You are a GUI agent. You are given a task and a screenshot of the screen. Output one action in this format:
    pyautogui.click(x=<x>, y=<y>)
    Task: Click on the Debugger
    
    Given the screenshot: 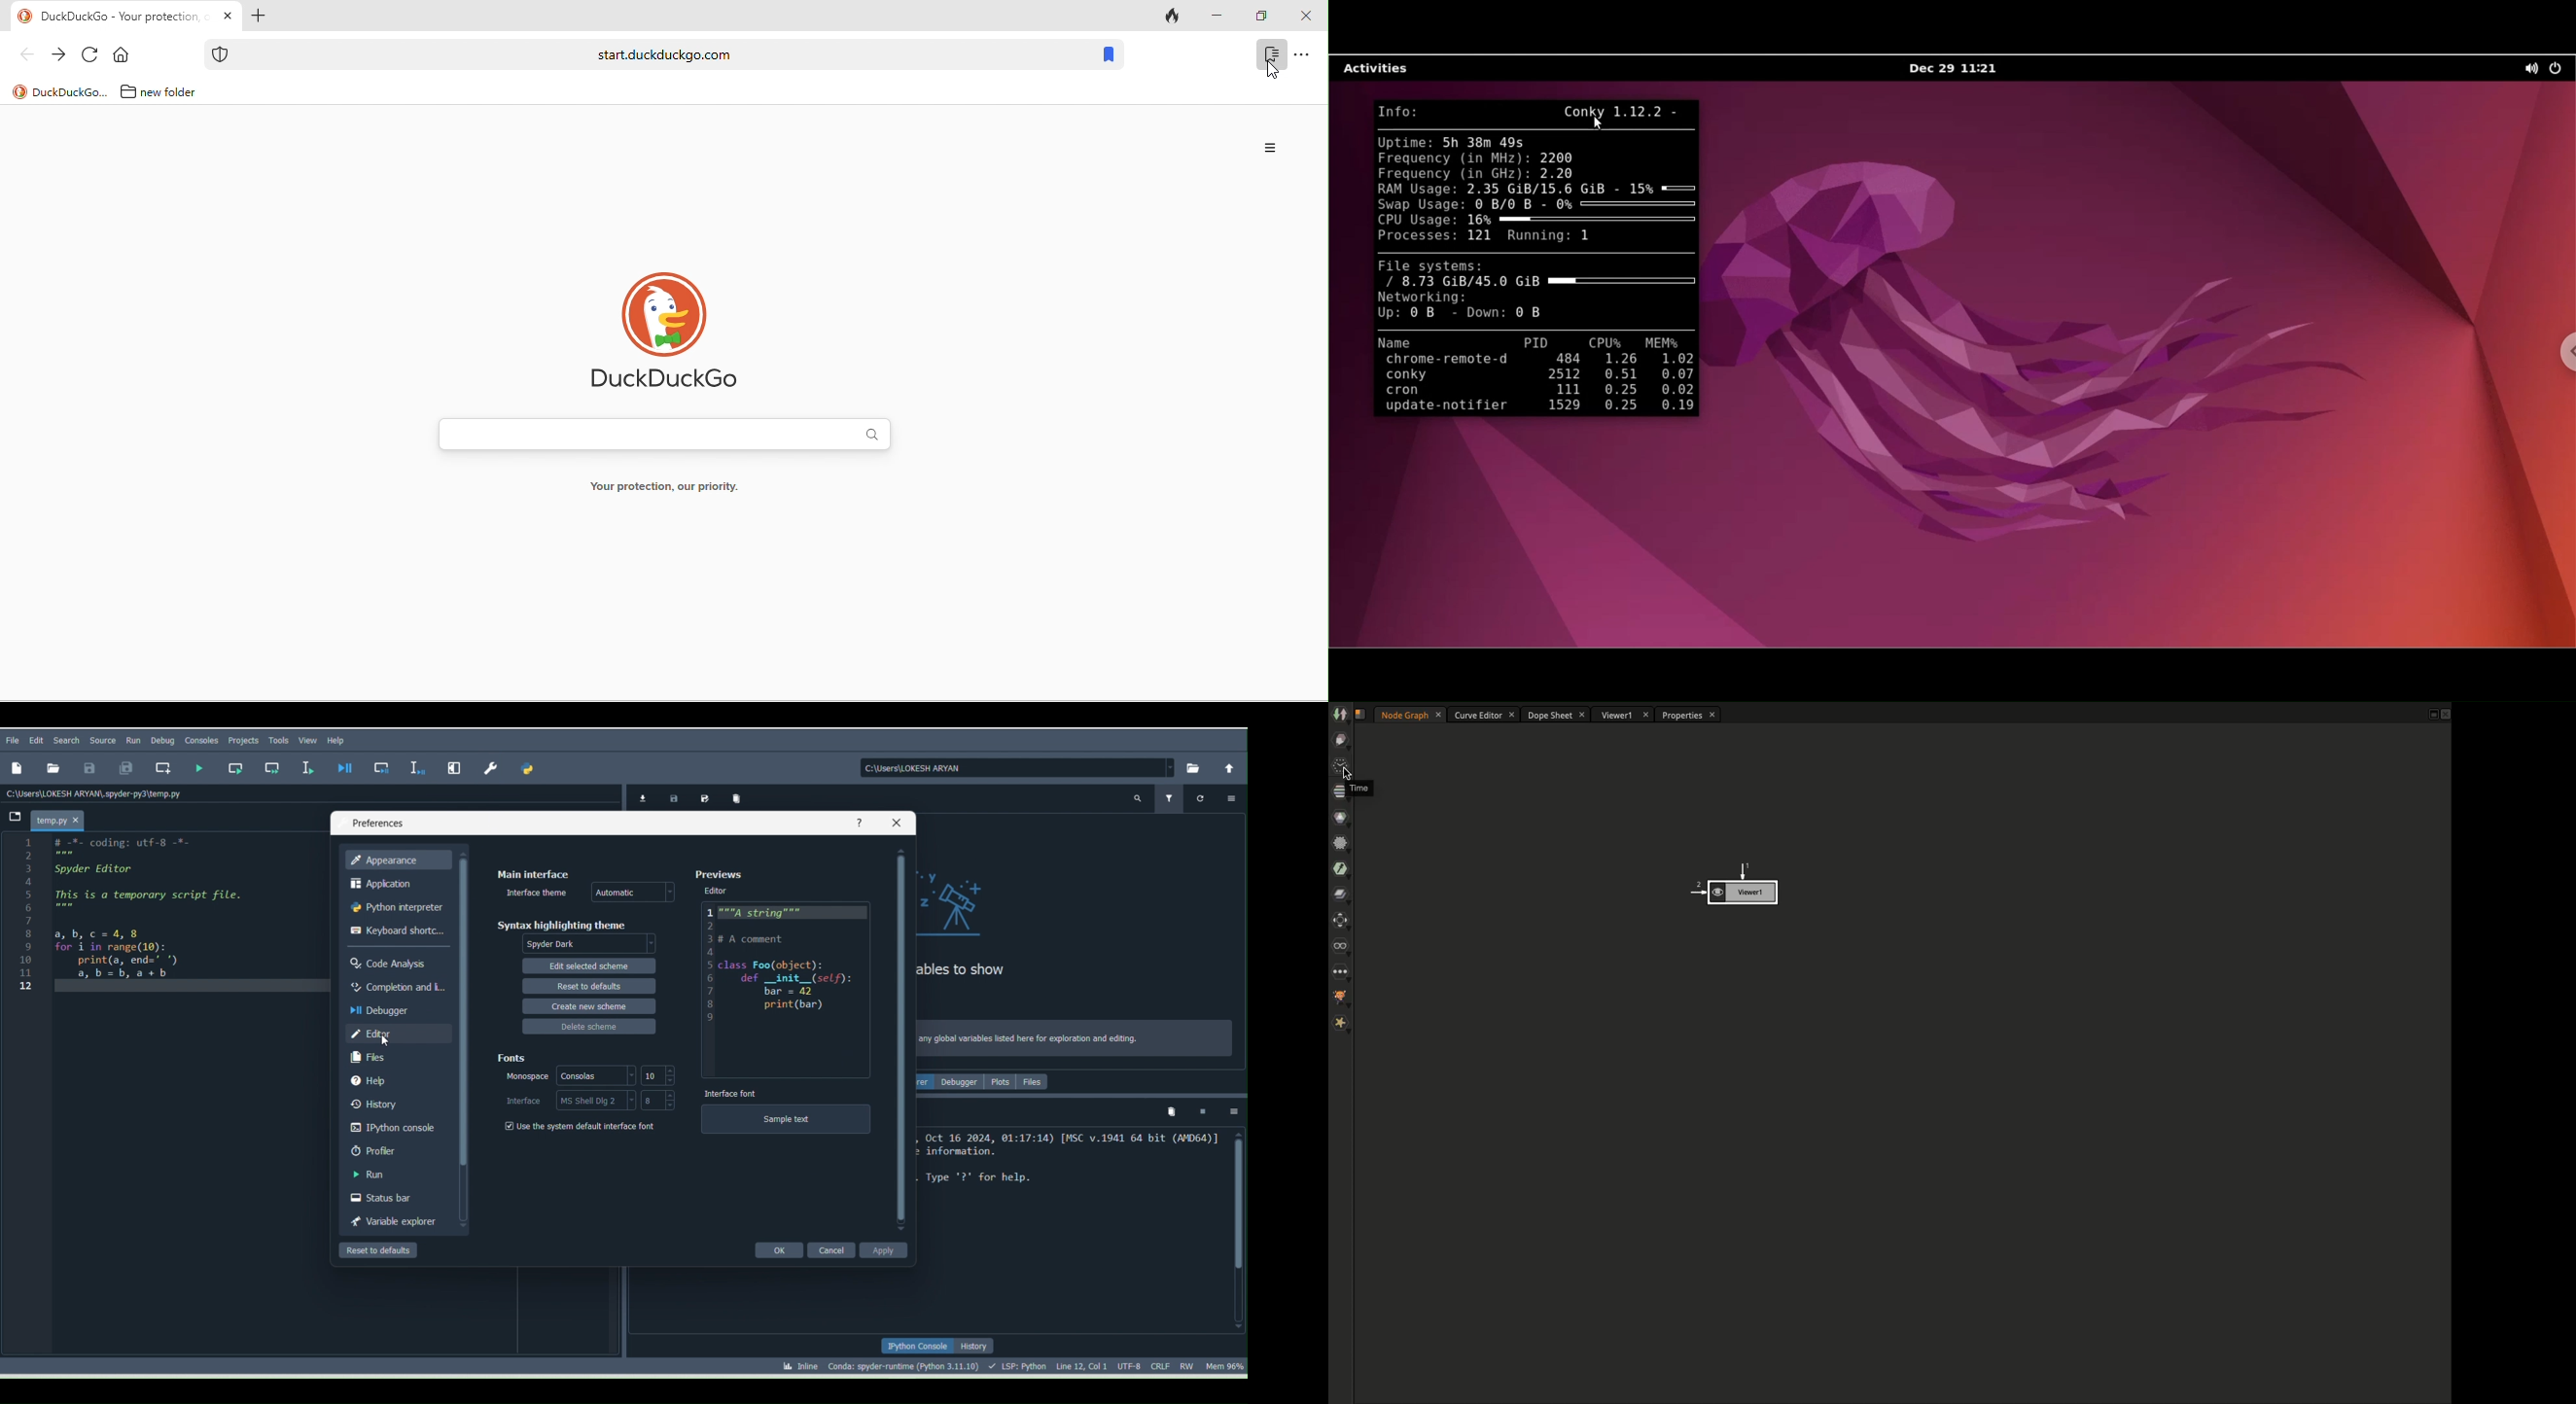 What is the action you would take?
    pyautogui.click(x=394, y=1008)
    